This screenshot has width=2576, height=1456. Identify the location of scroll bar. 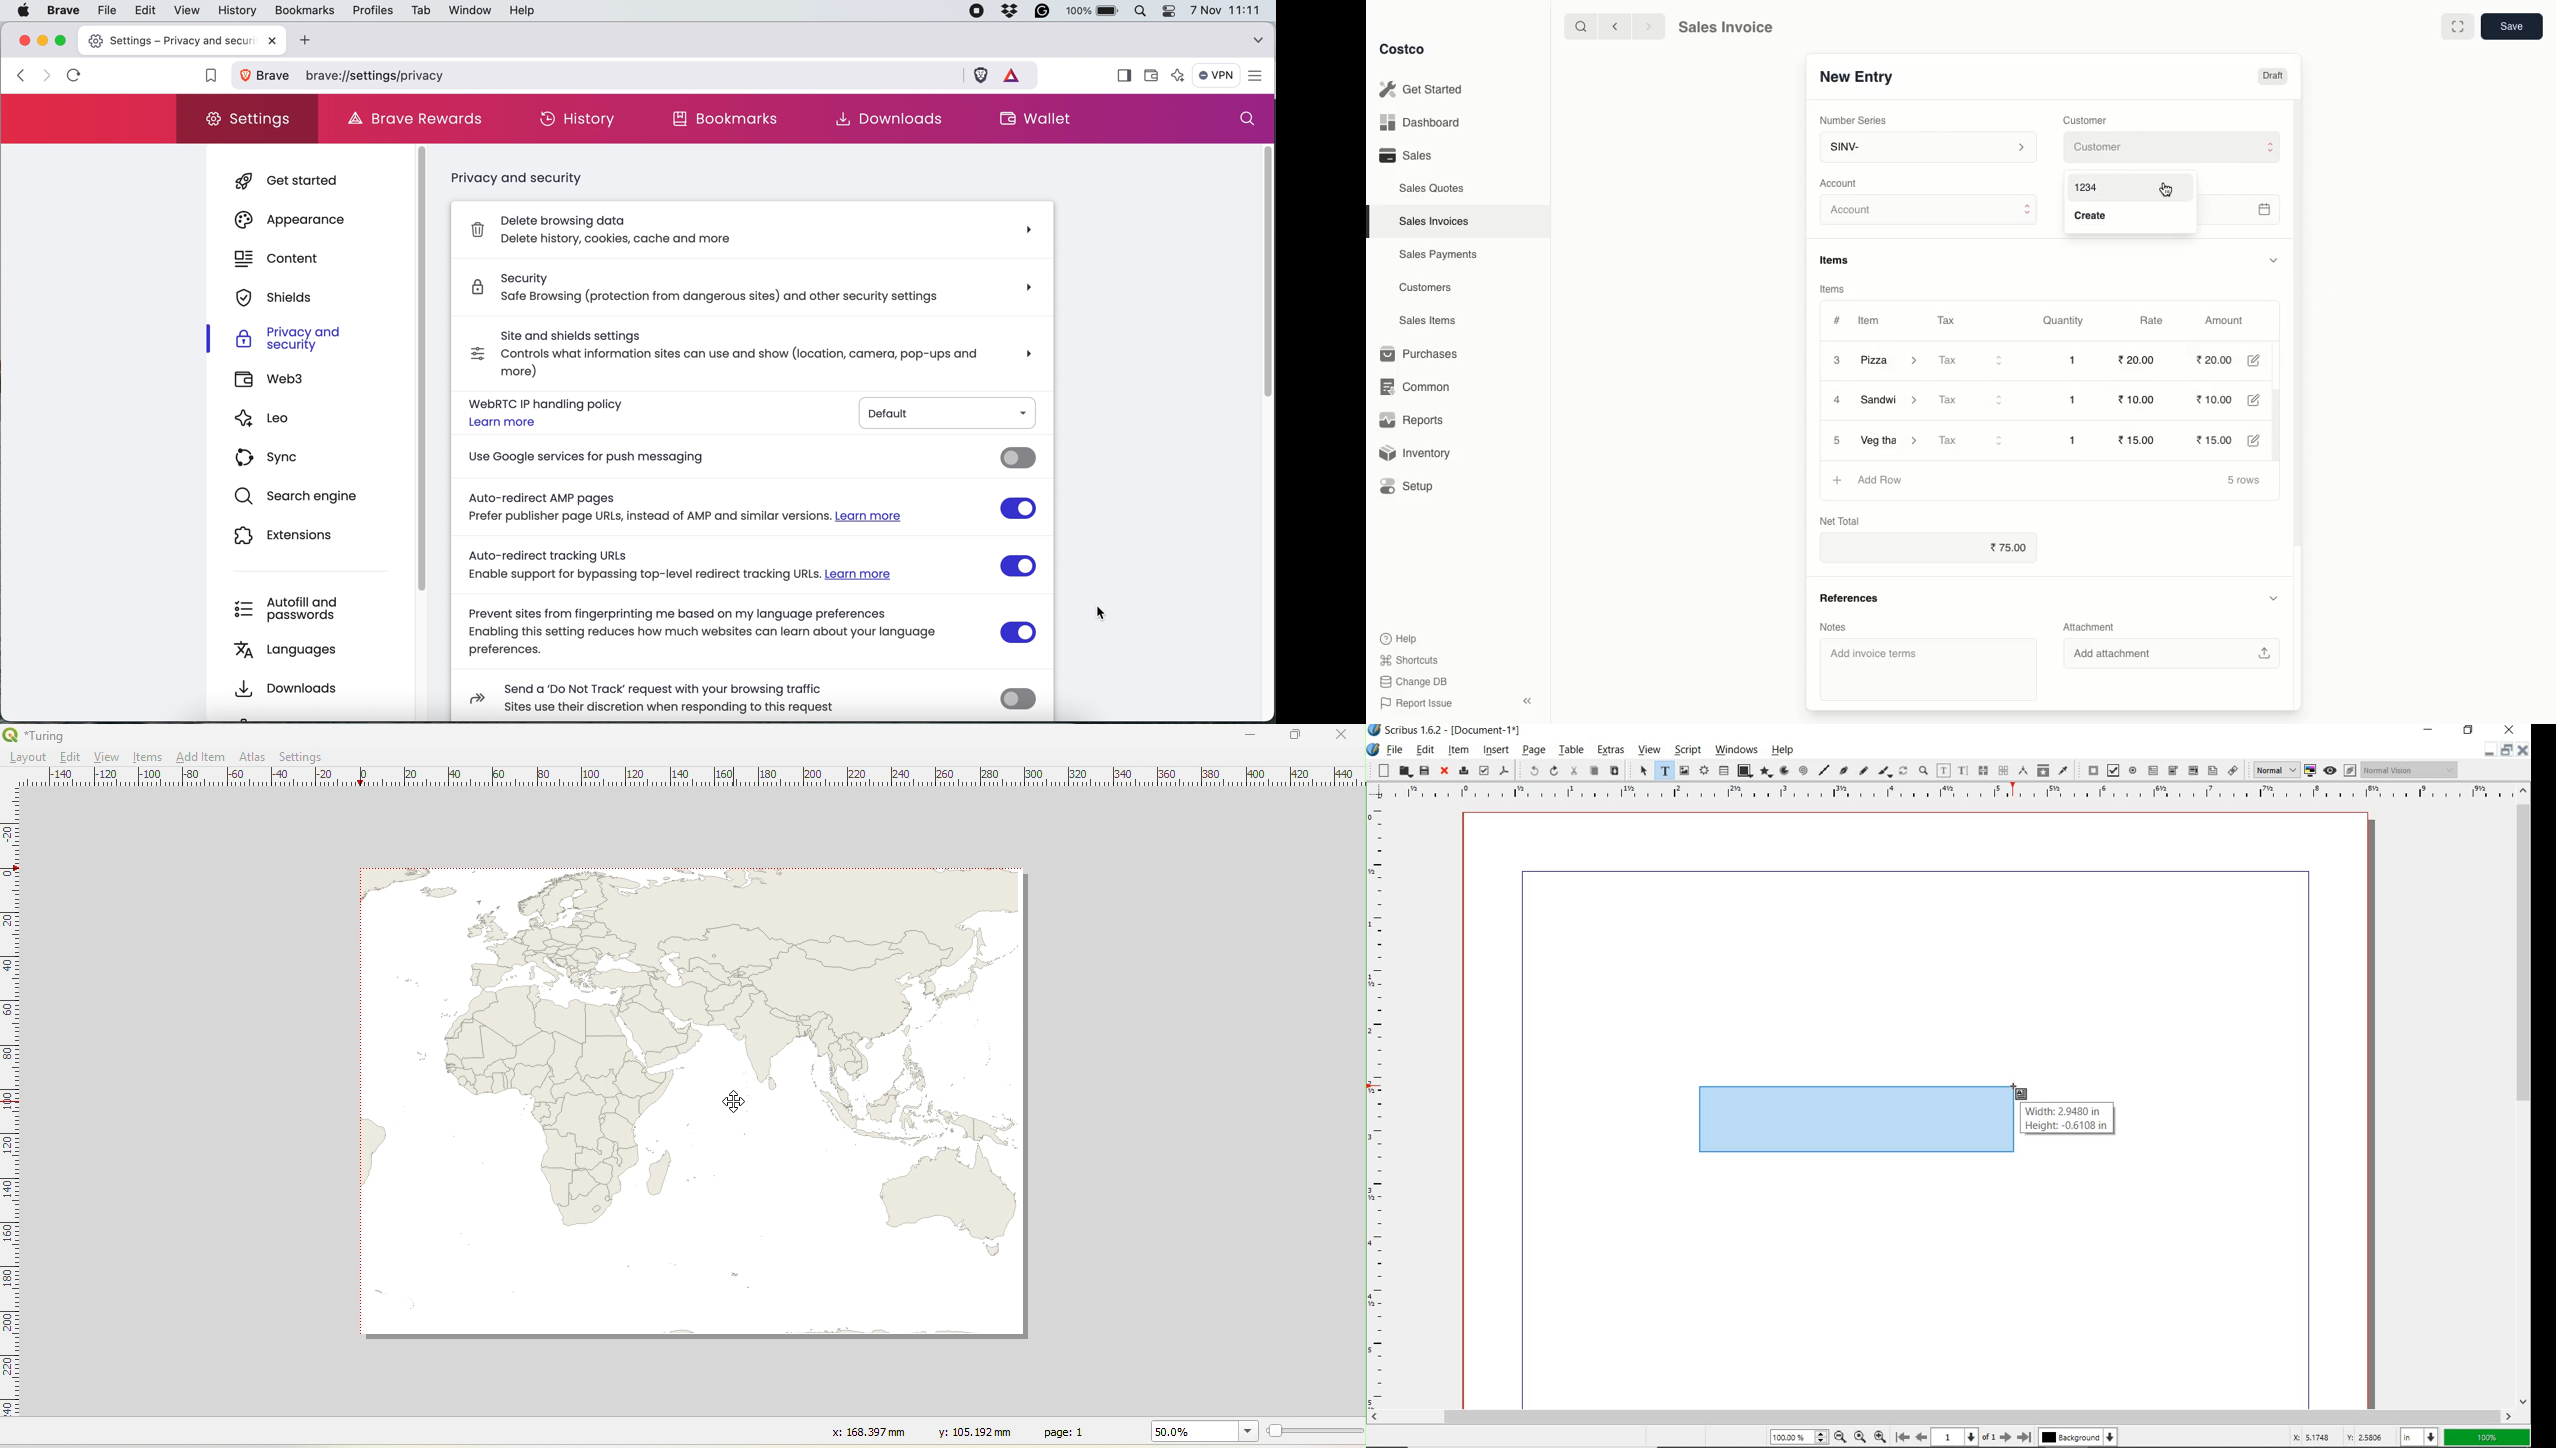
(429, 370).